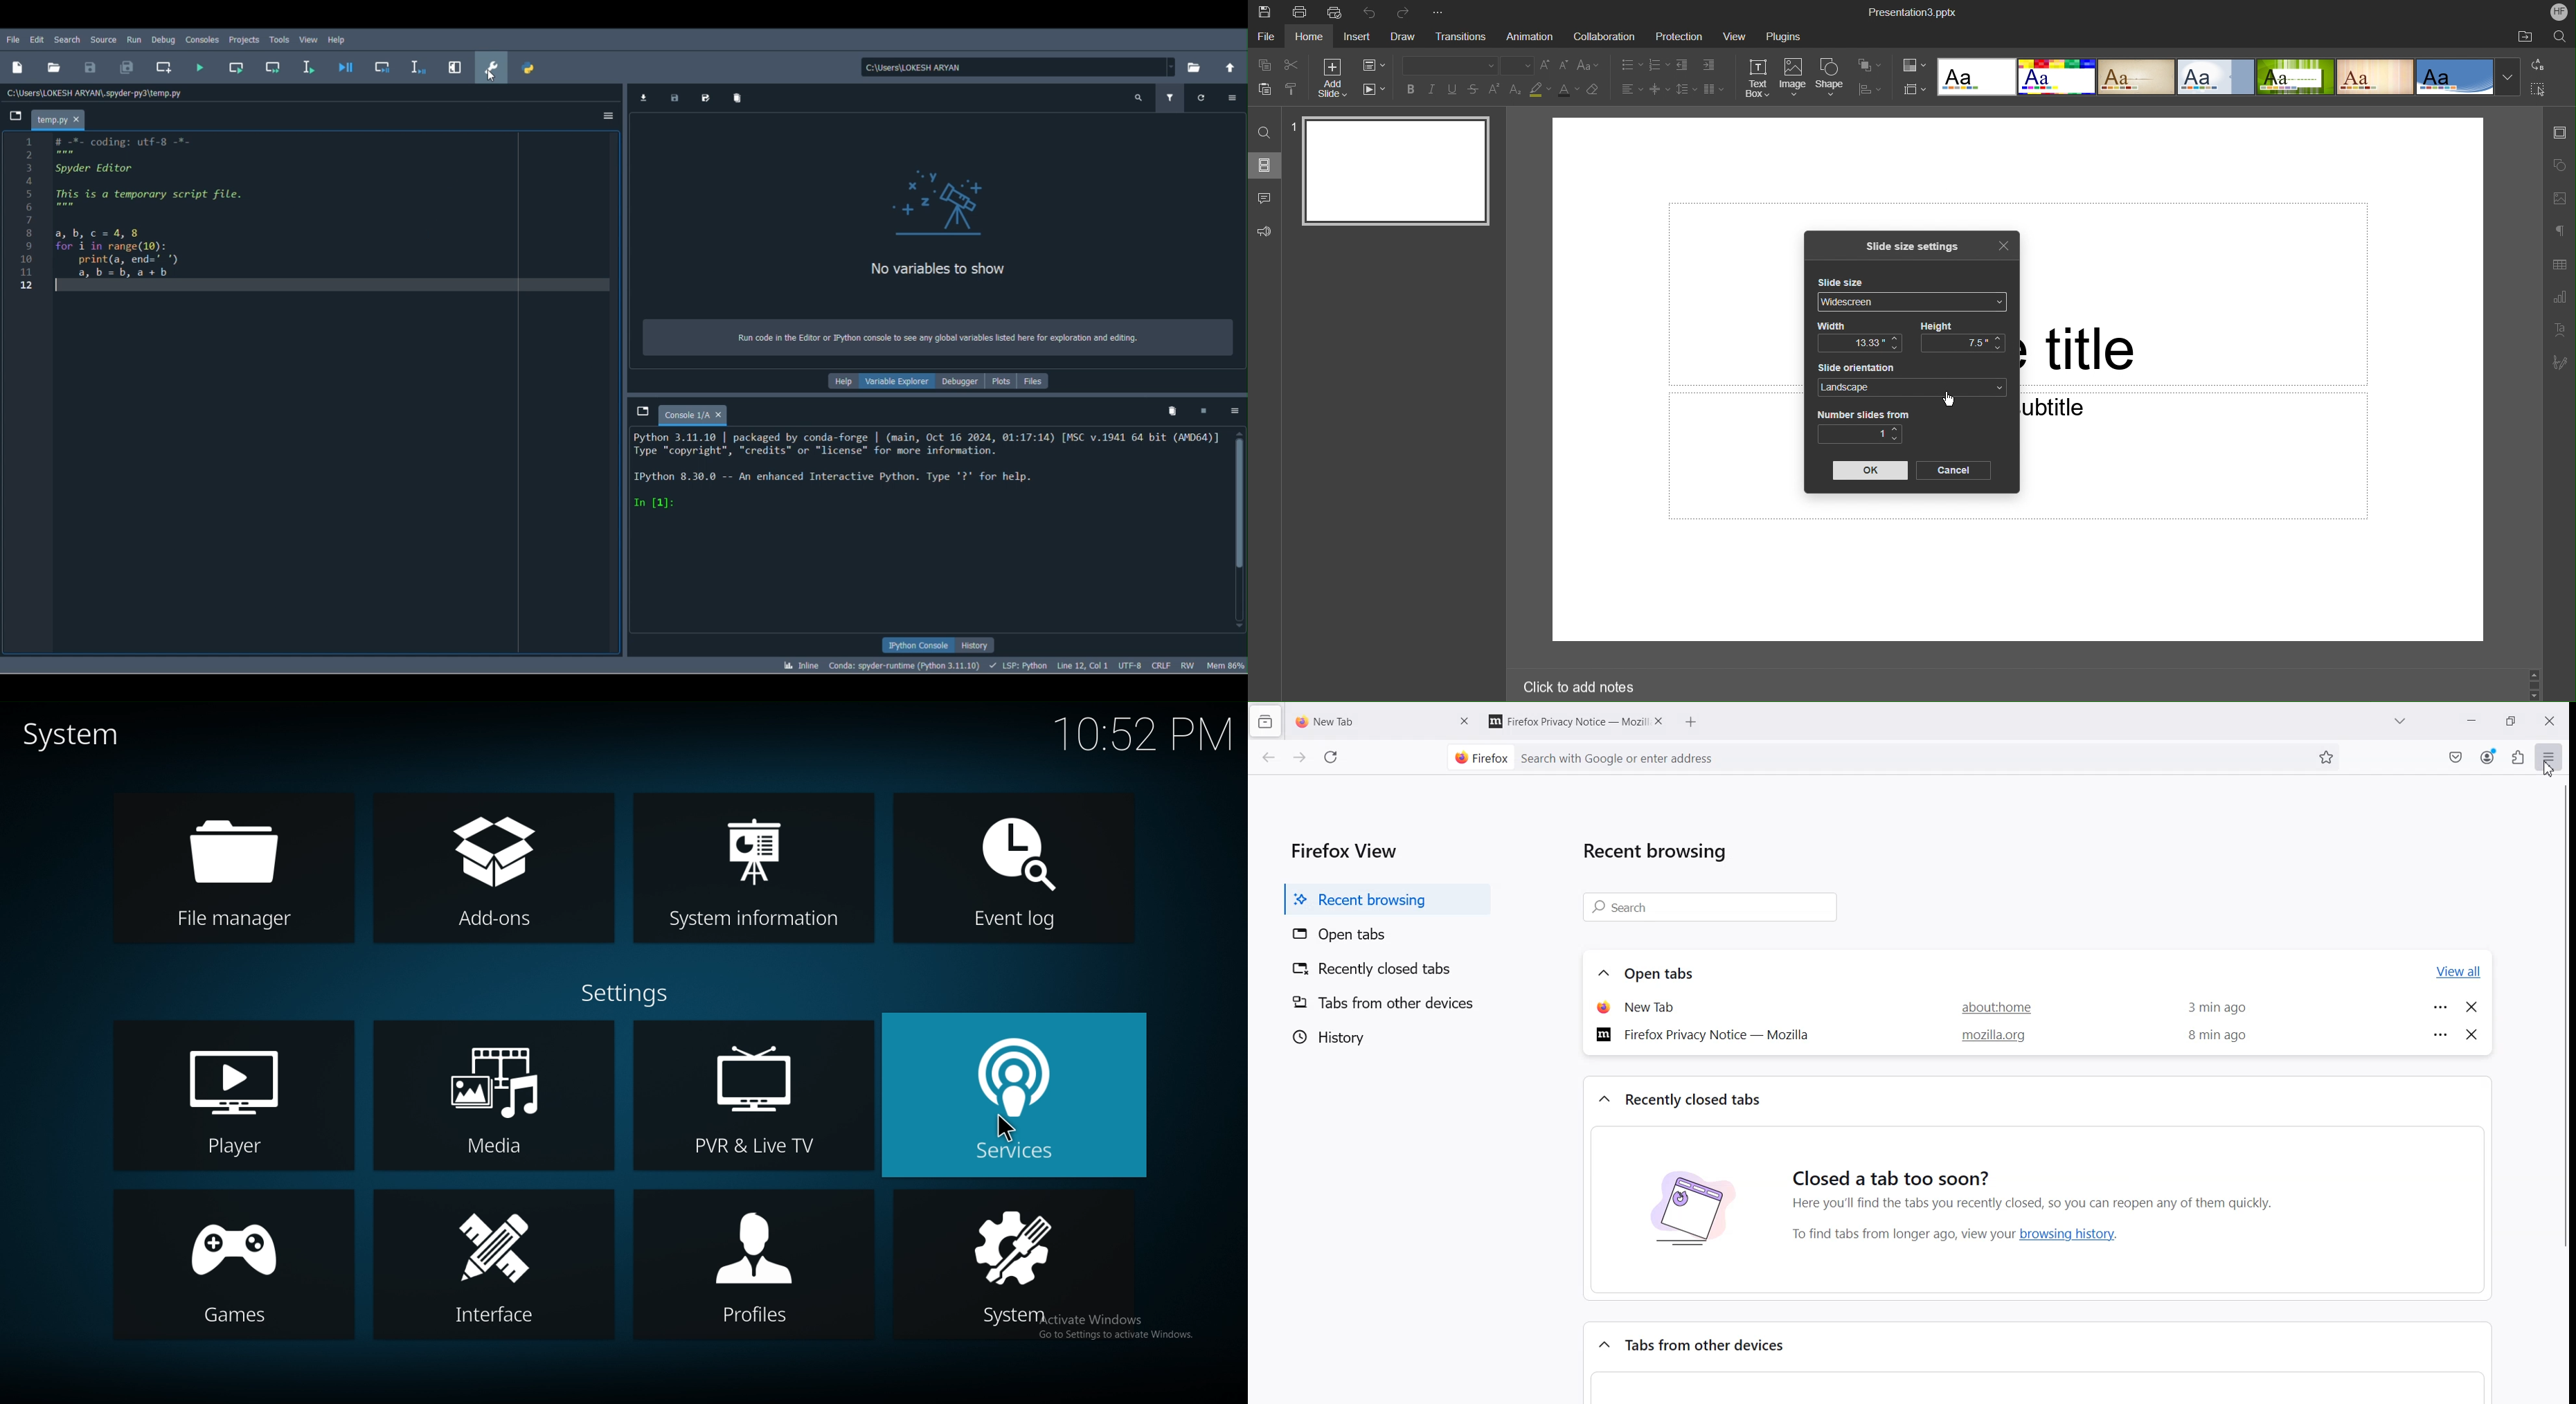  What do you see at coordinates (83, 736) in the screenshot?
I see `system` at bounding box center [83, 736].